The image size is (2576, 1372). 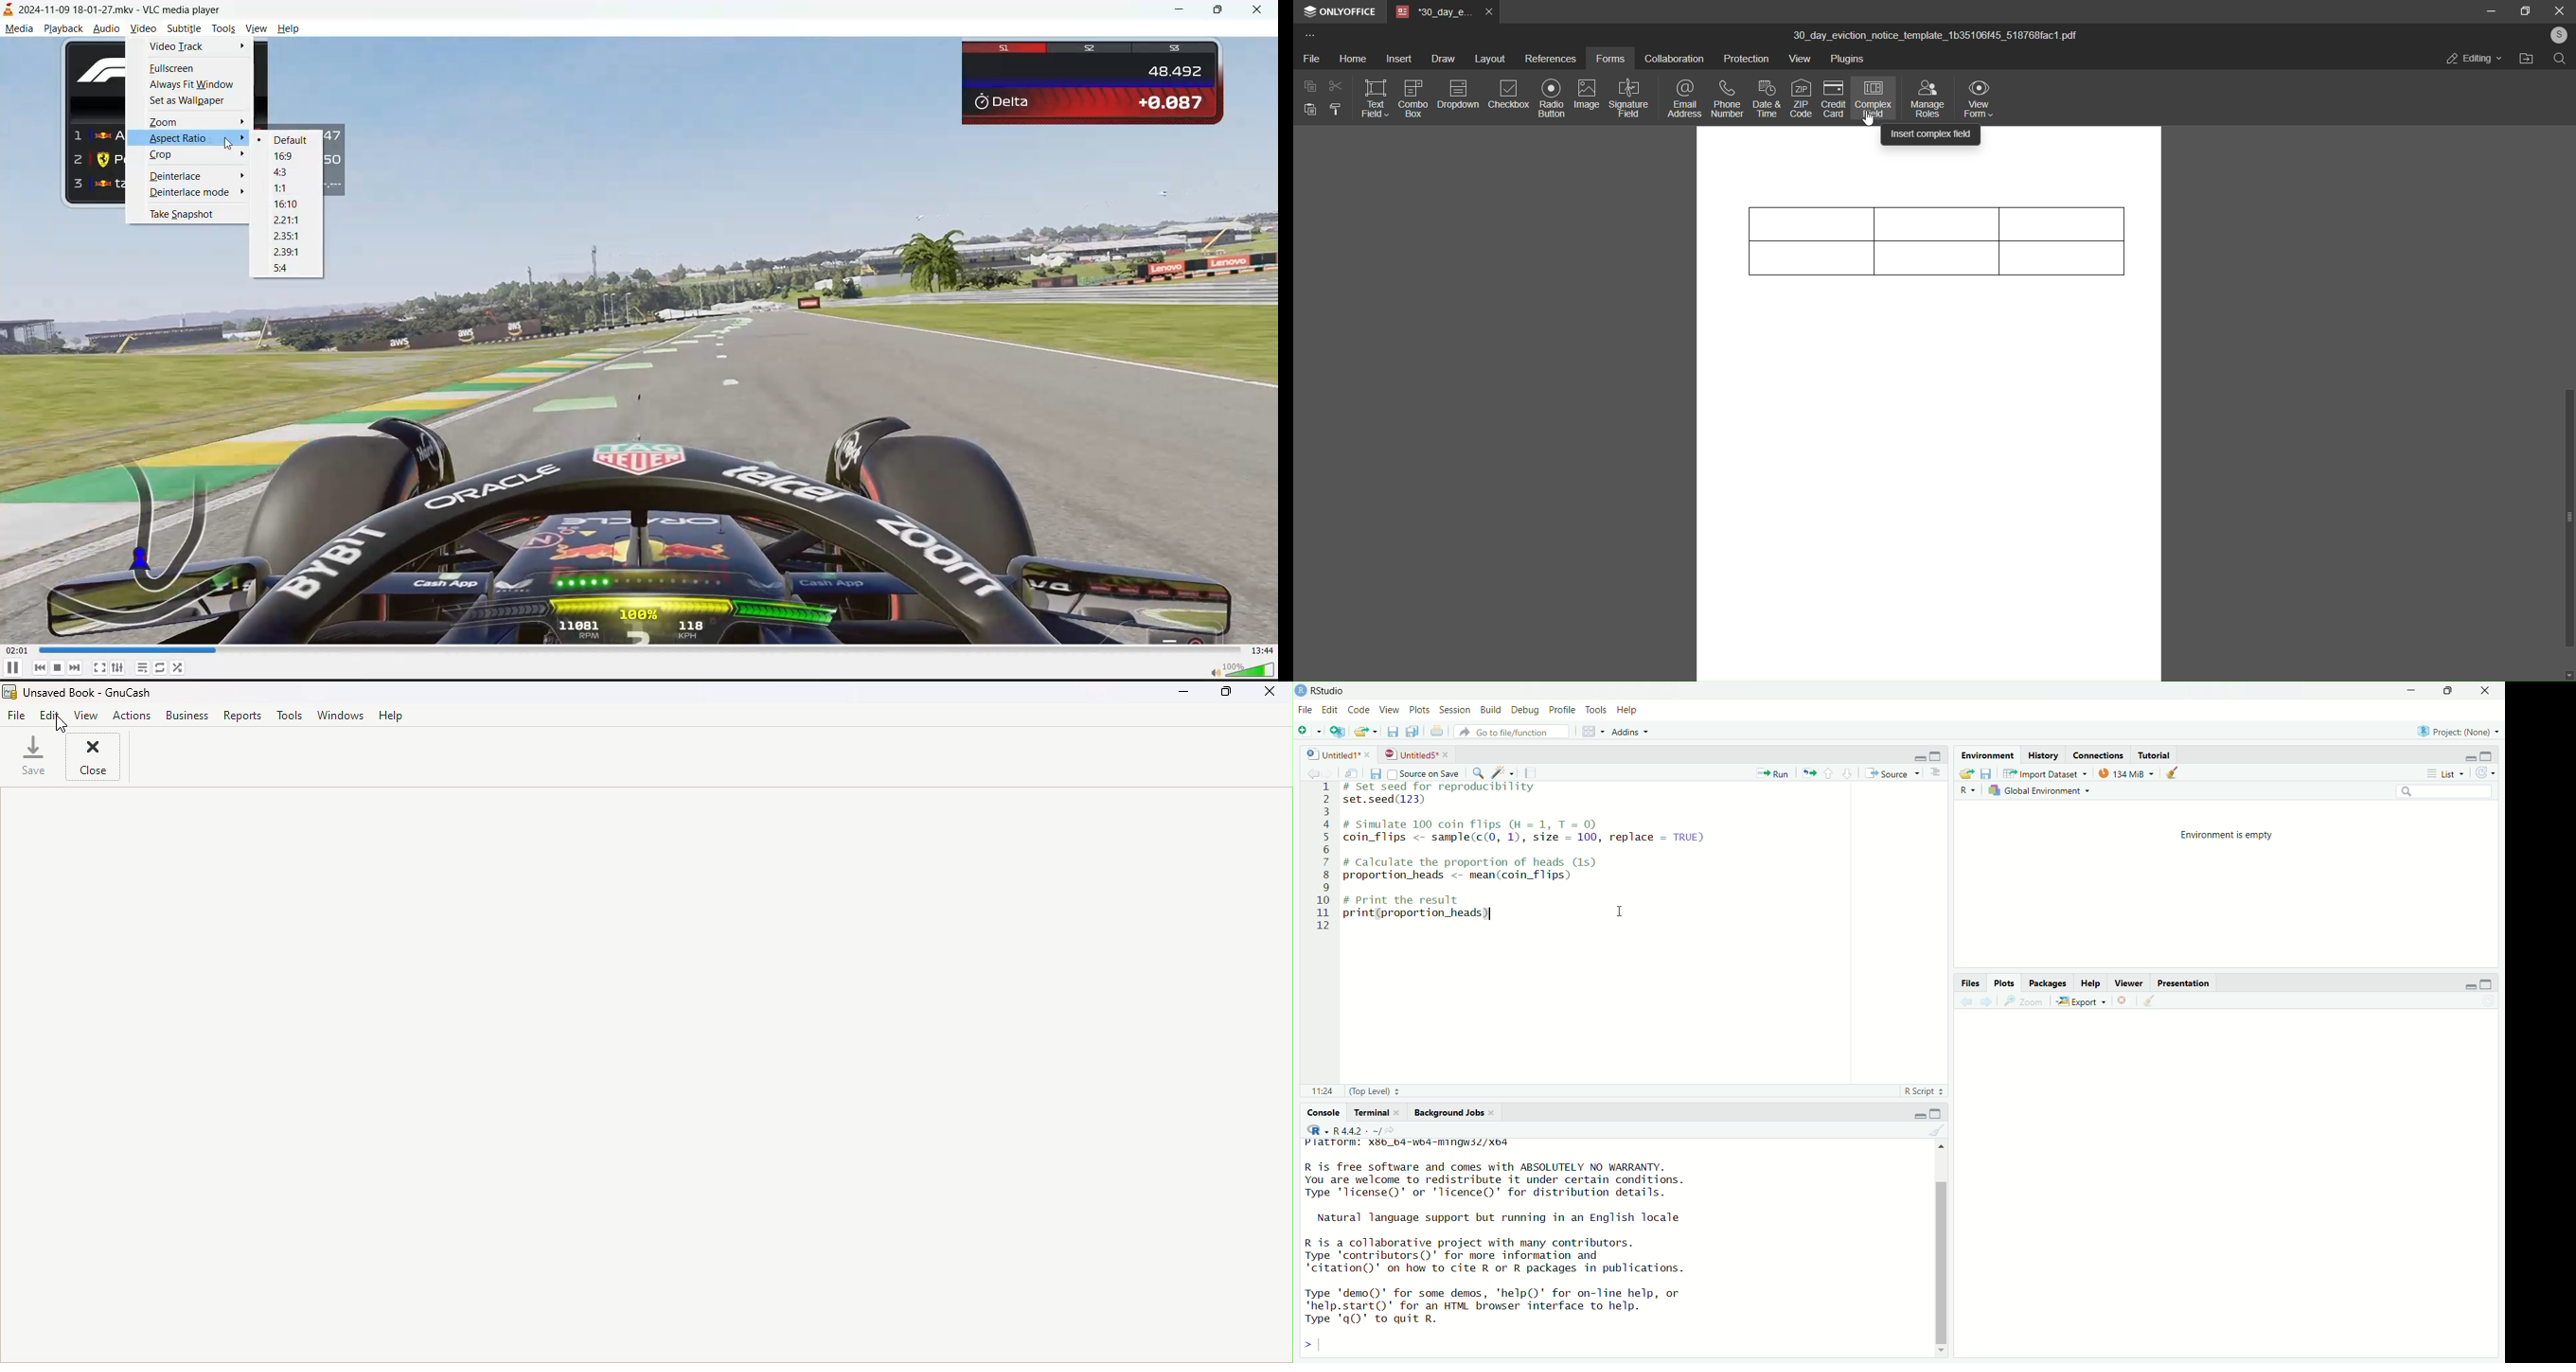 What do you see at coordinates (1454, 709) in the screenshot?
I see `session` at bounding box center [1454, 709].